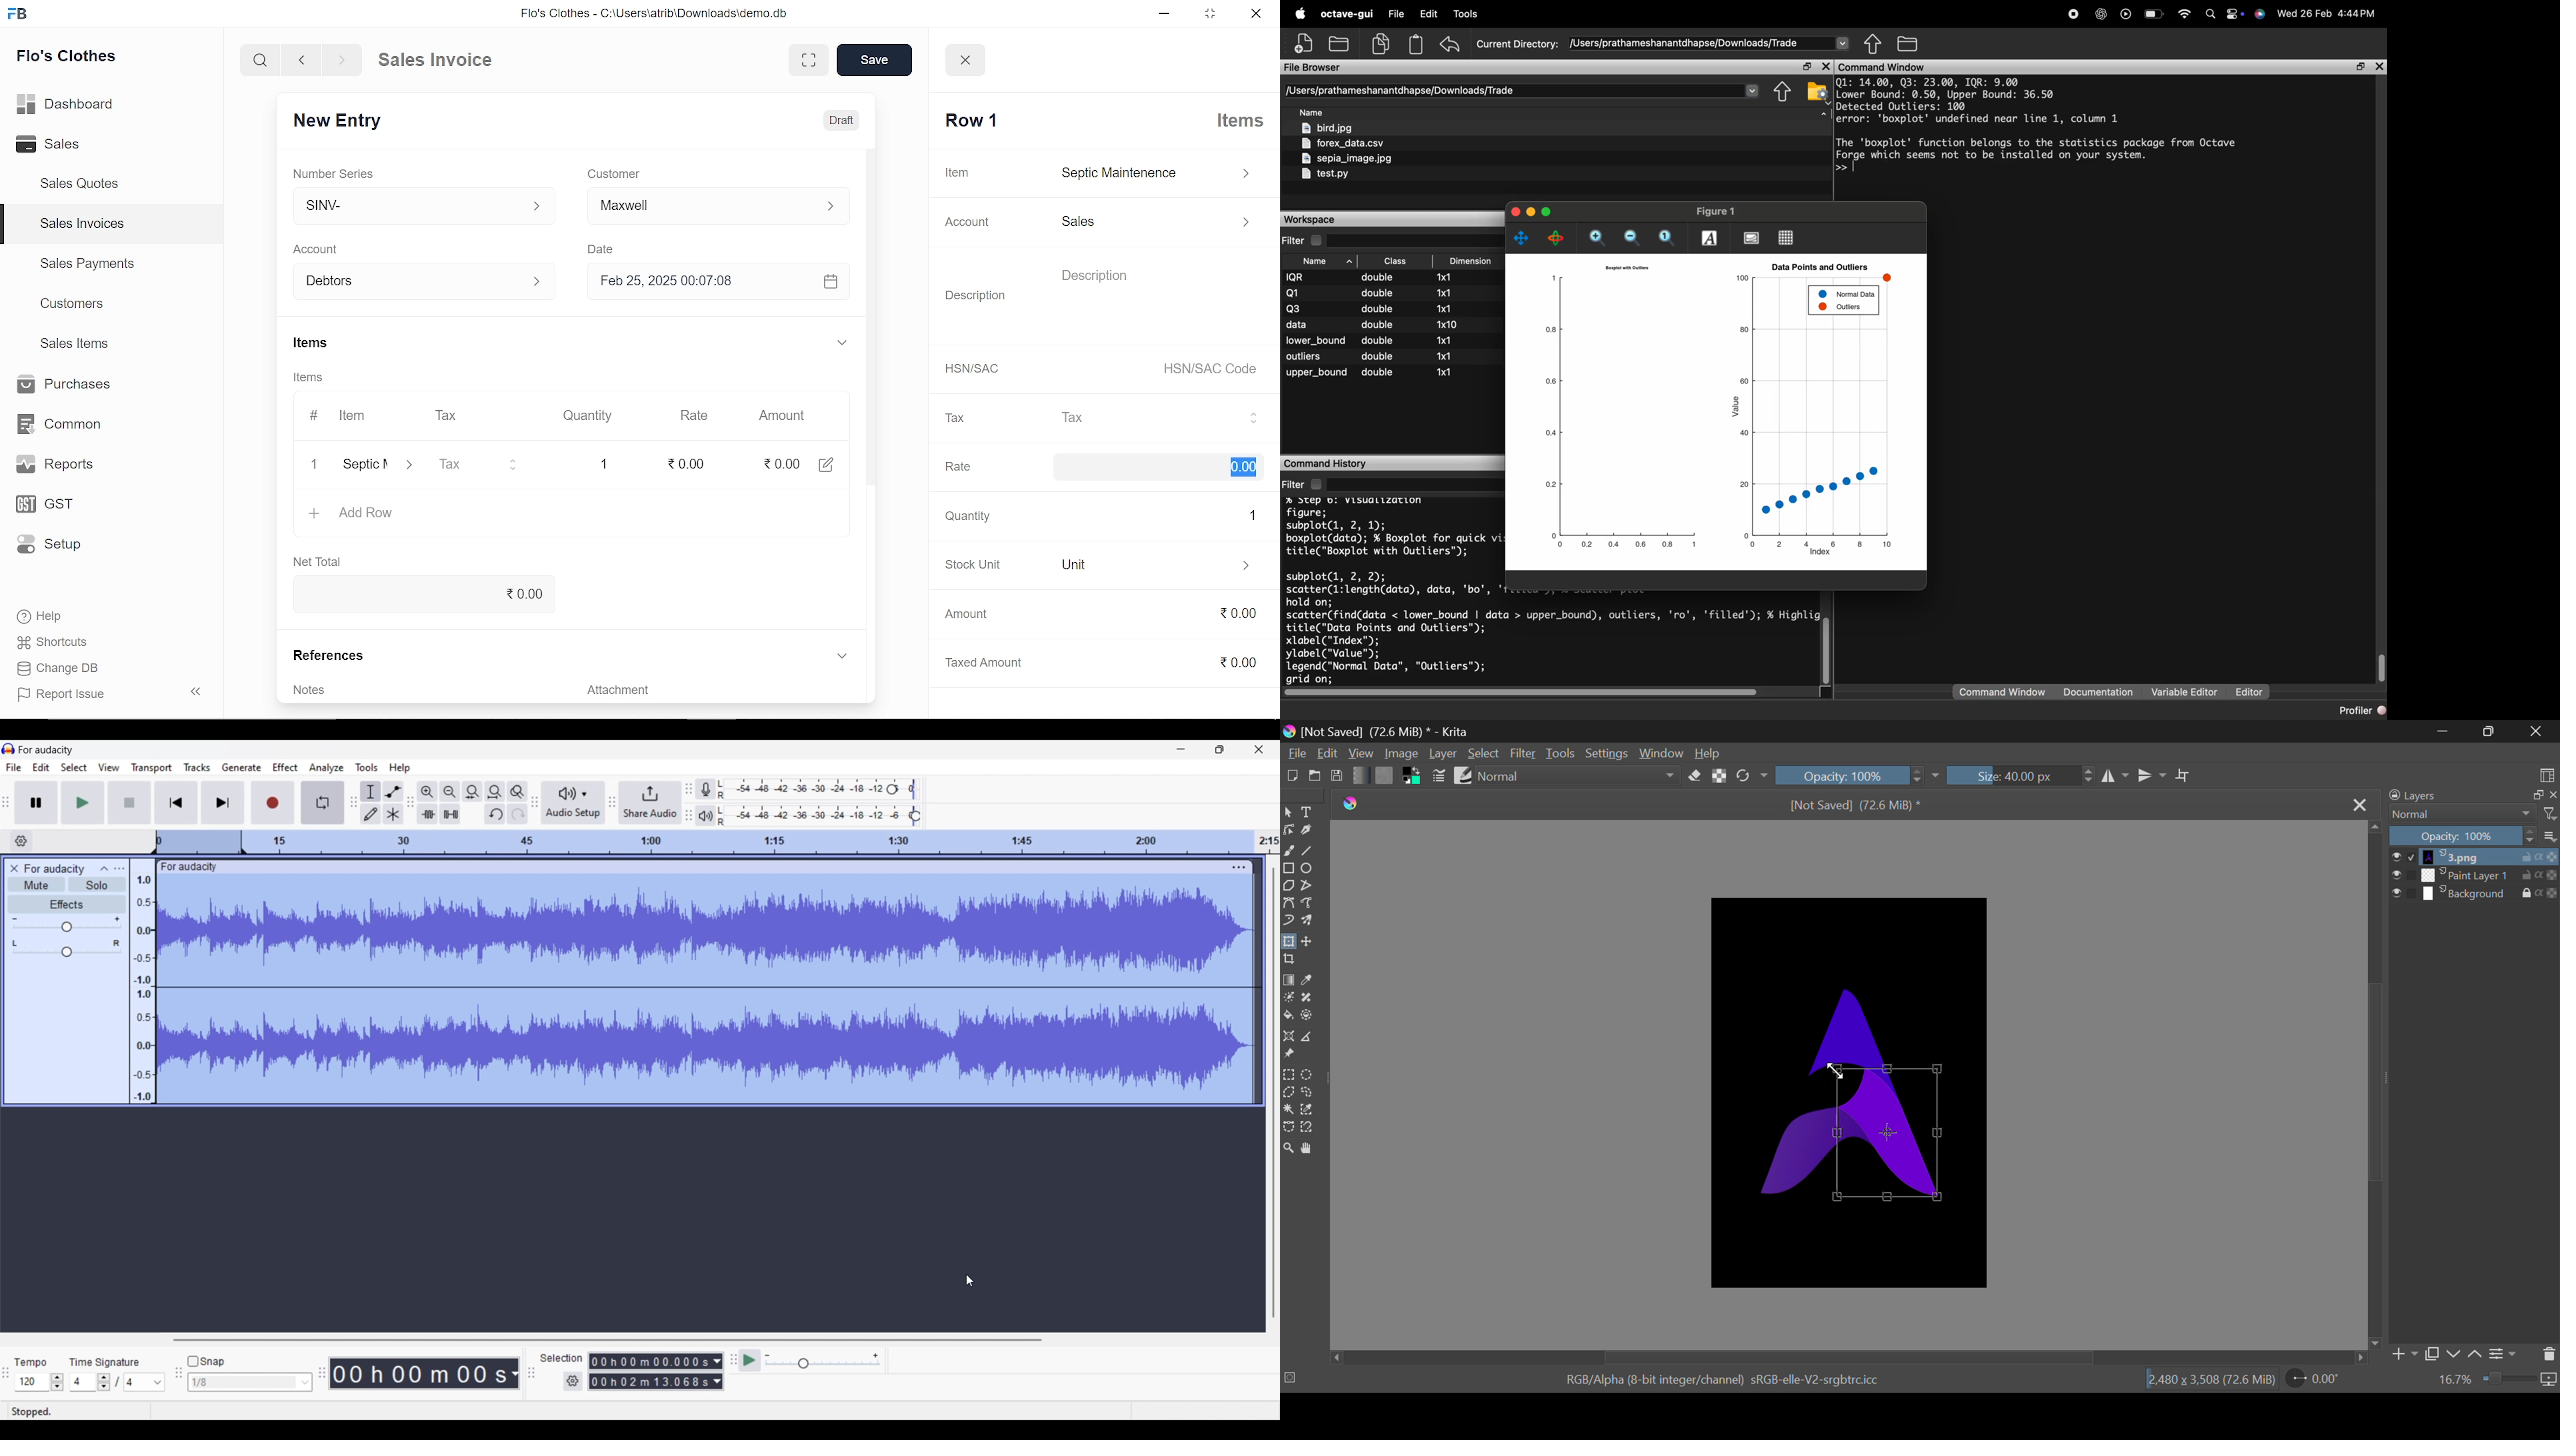 The width and height of the screenshot is (2576, 1456). What do you see at coordinates (1309, 923) in the screenshot?
I see `Multibrush Tool` at bounding box center [1309, 923].